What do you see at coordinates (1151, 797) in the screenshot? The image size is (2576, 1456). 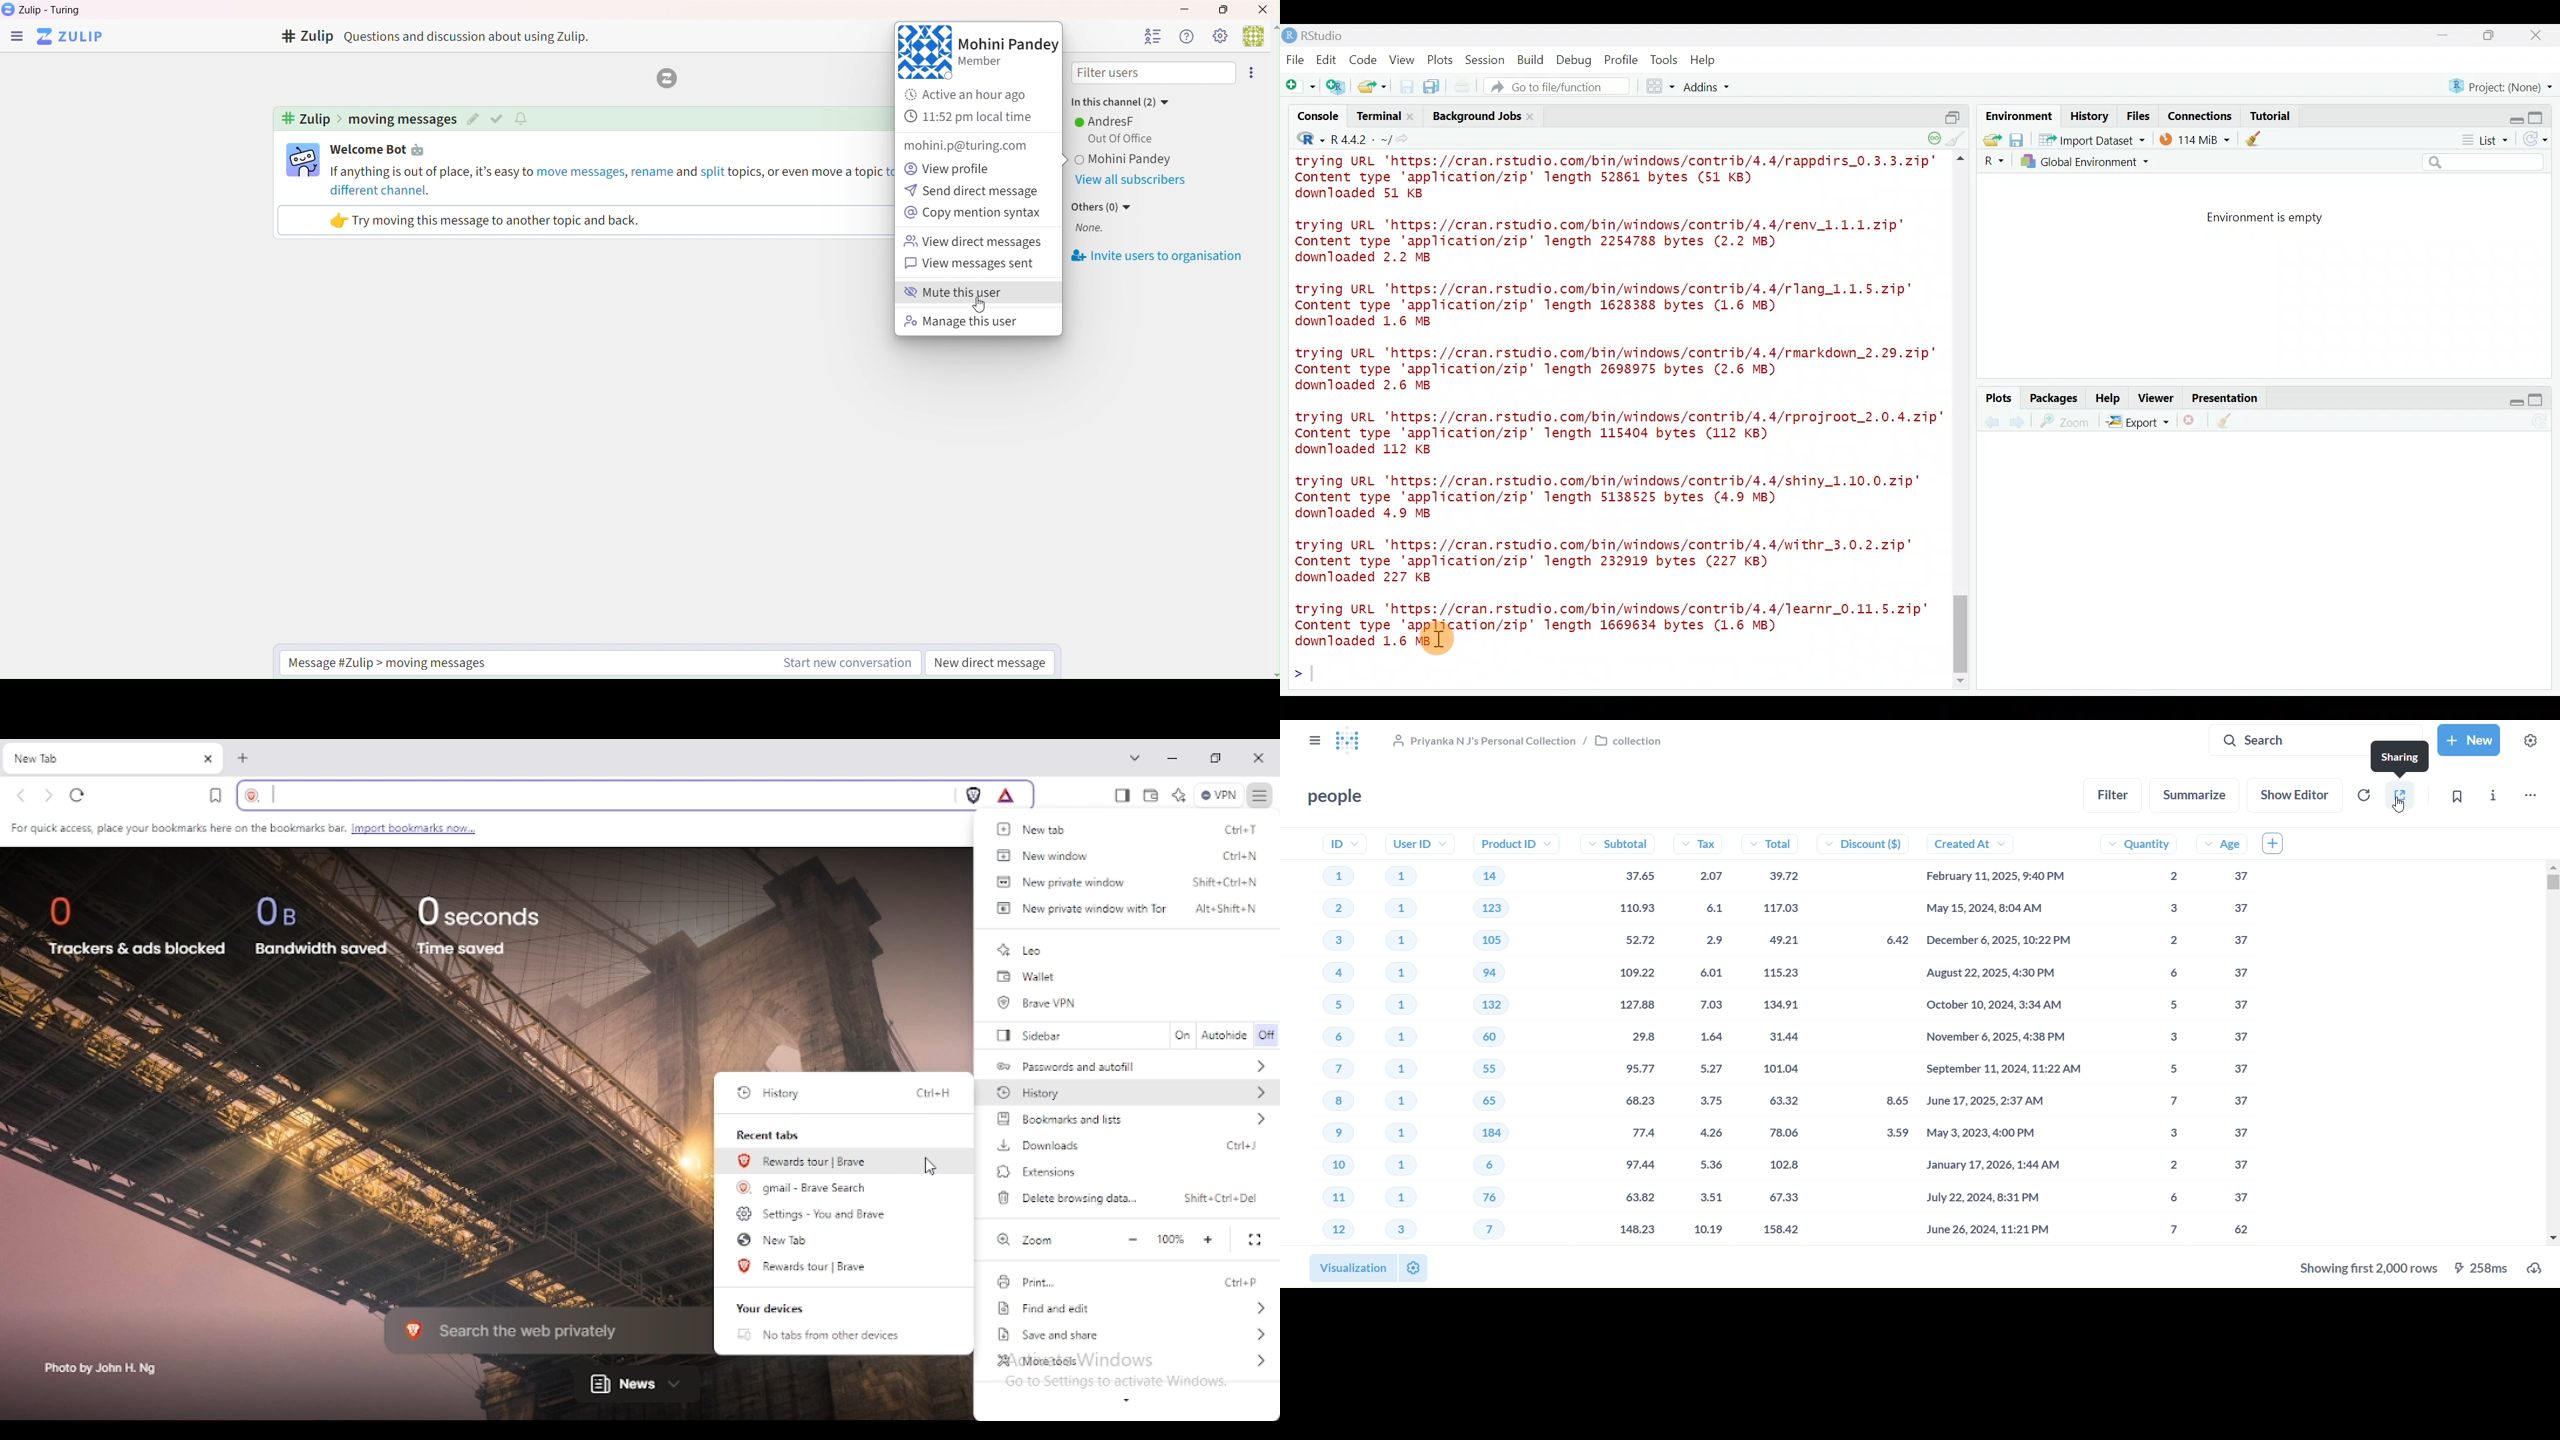 I see `wallet` at bounding box center [1151, 797].